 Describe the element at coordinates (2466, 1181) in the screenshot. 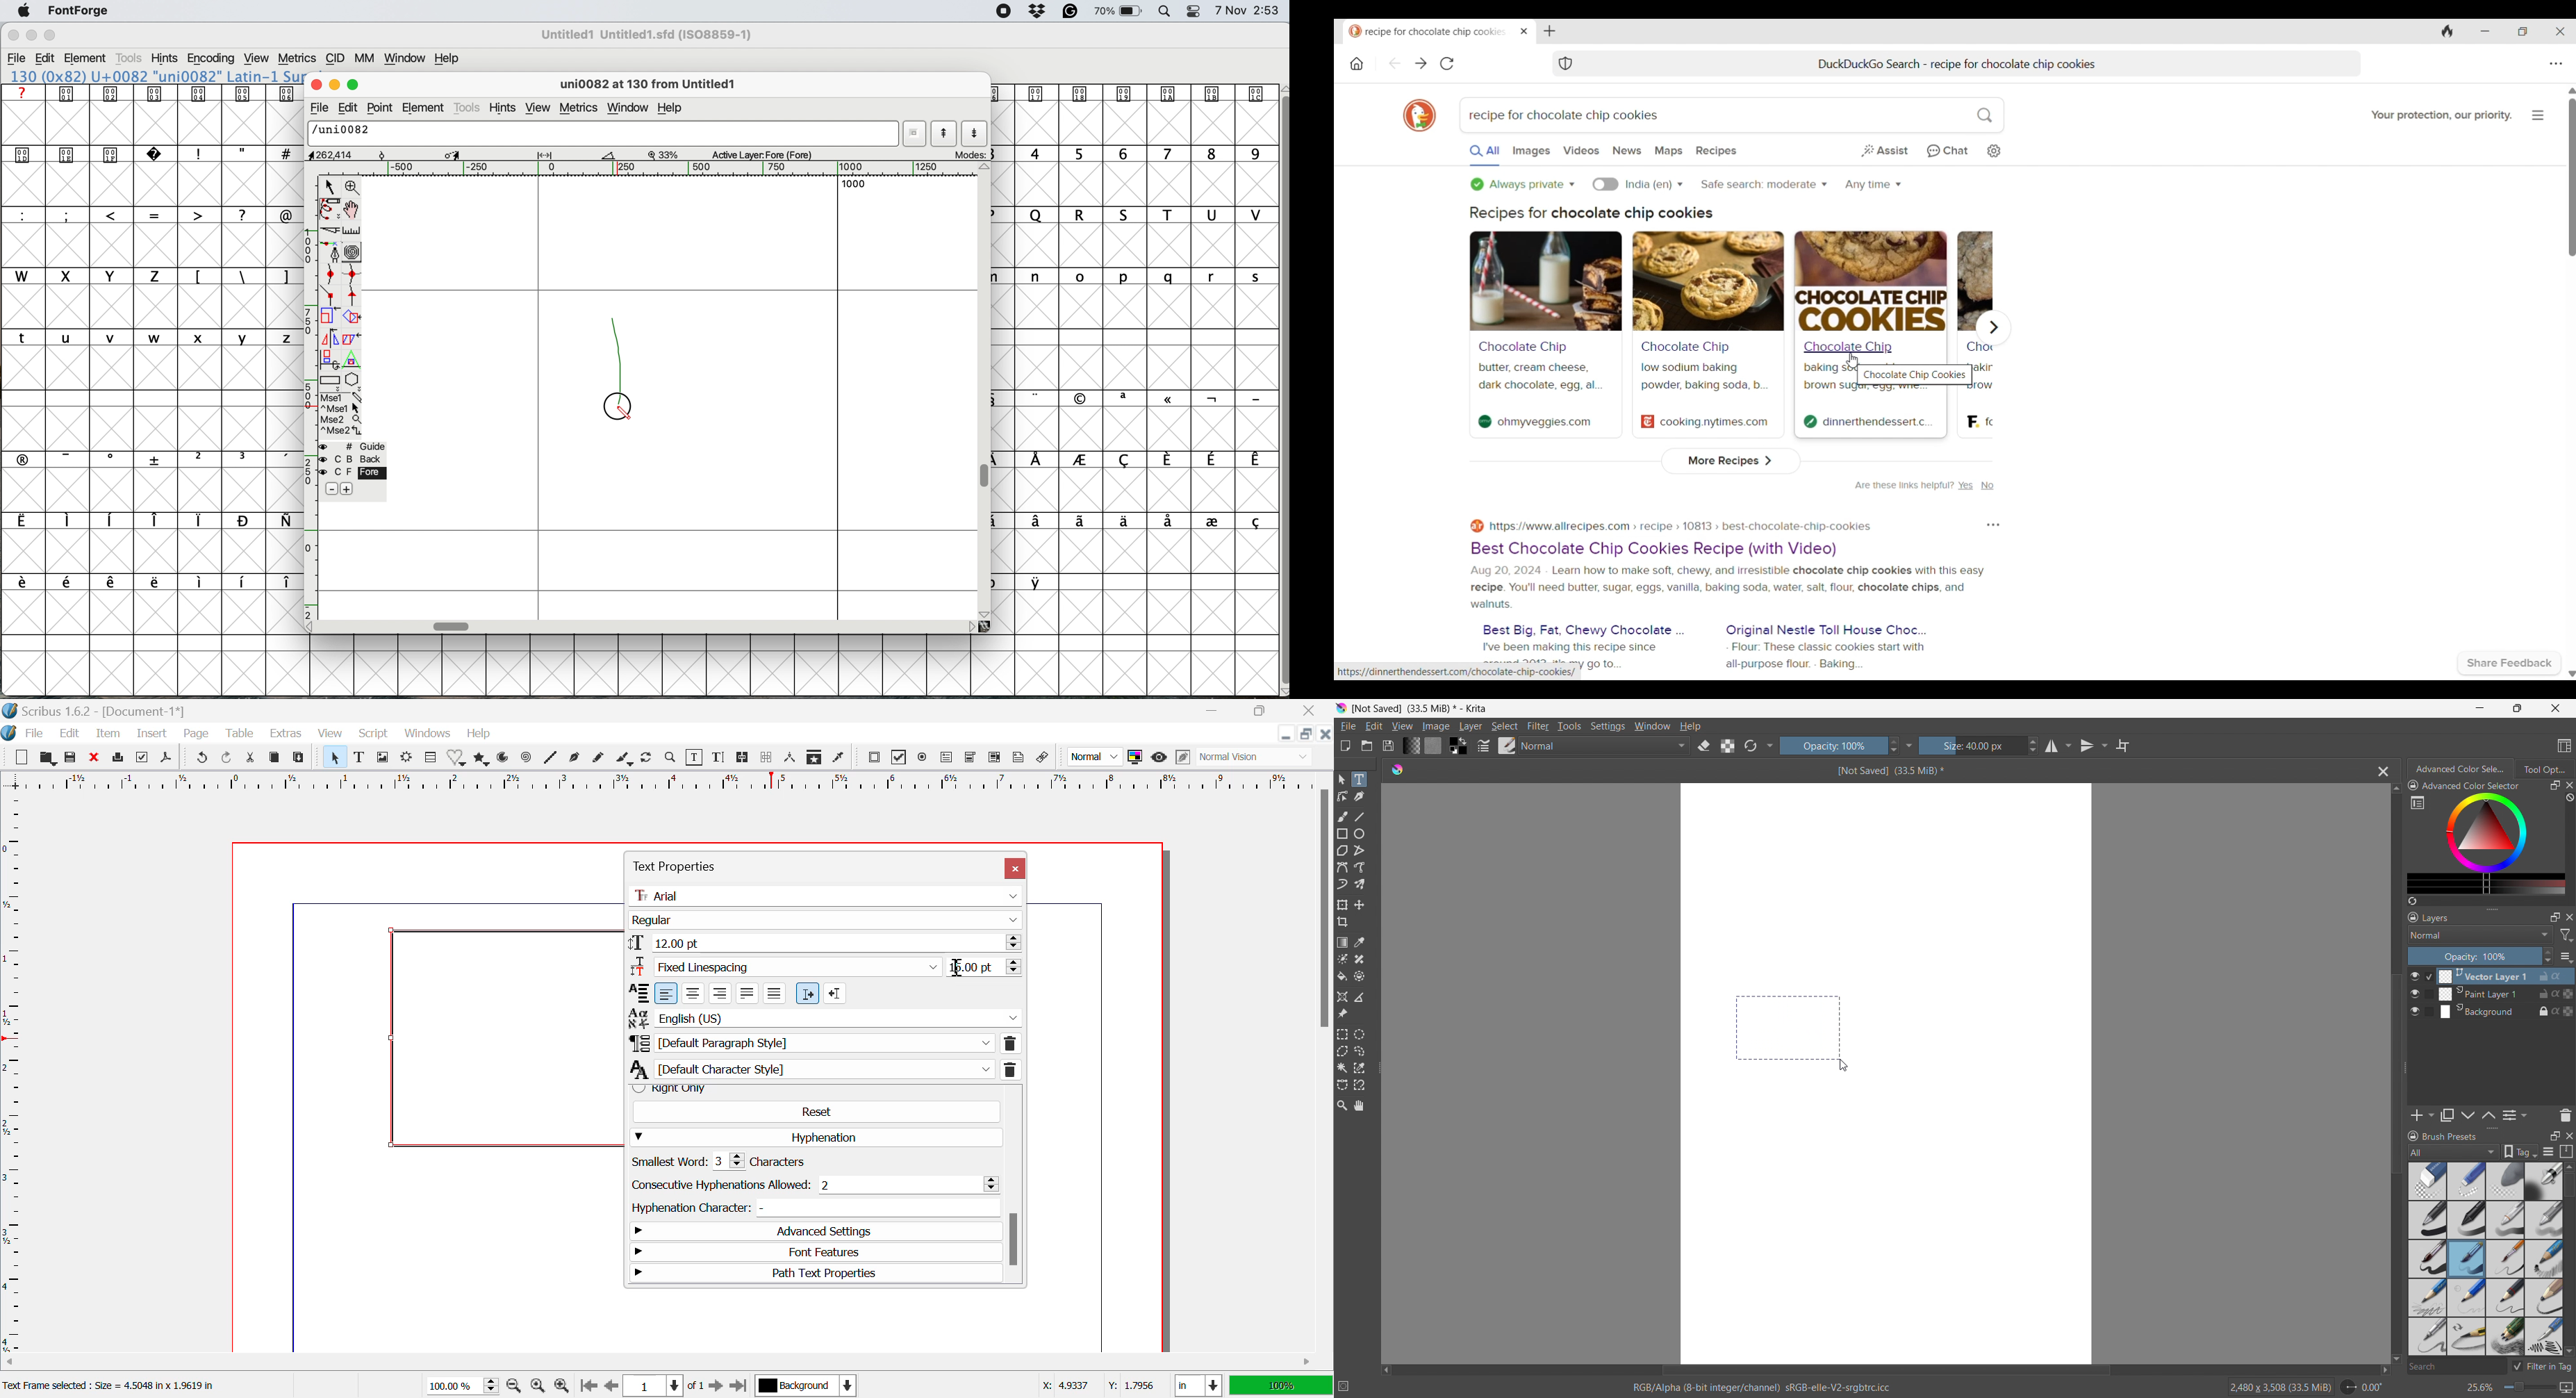

I see `light blur` at that location.